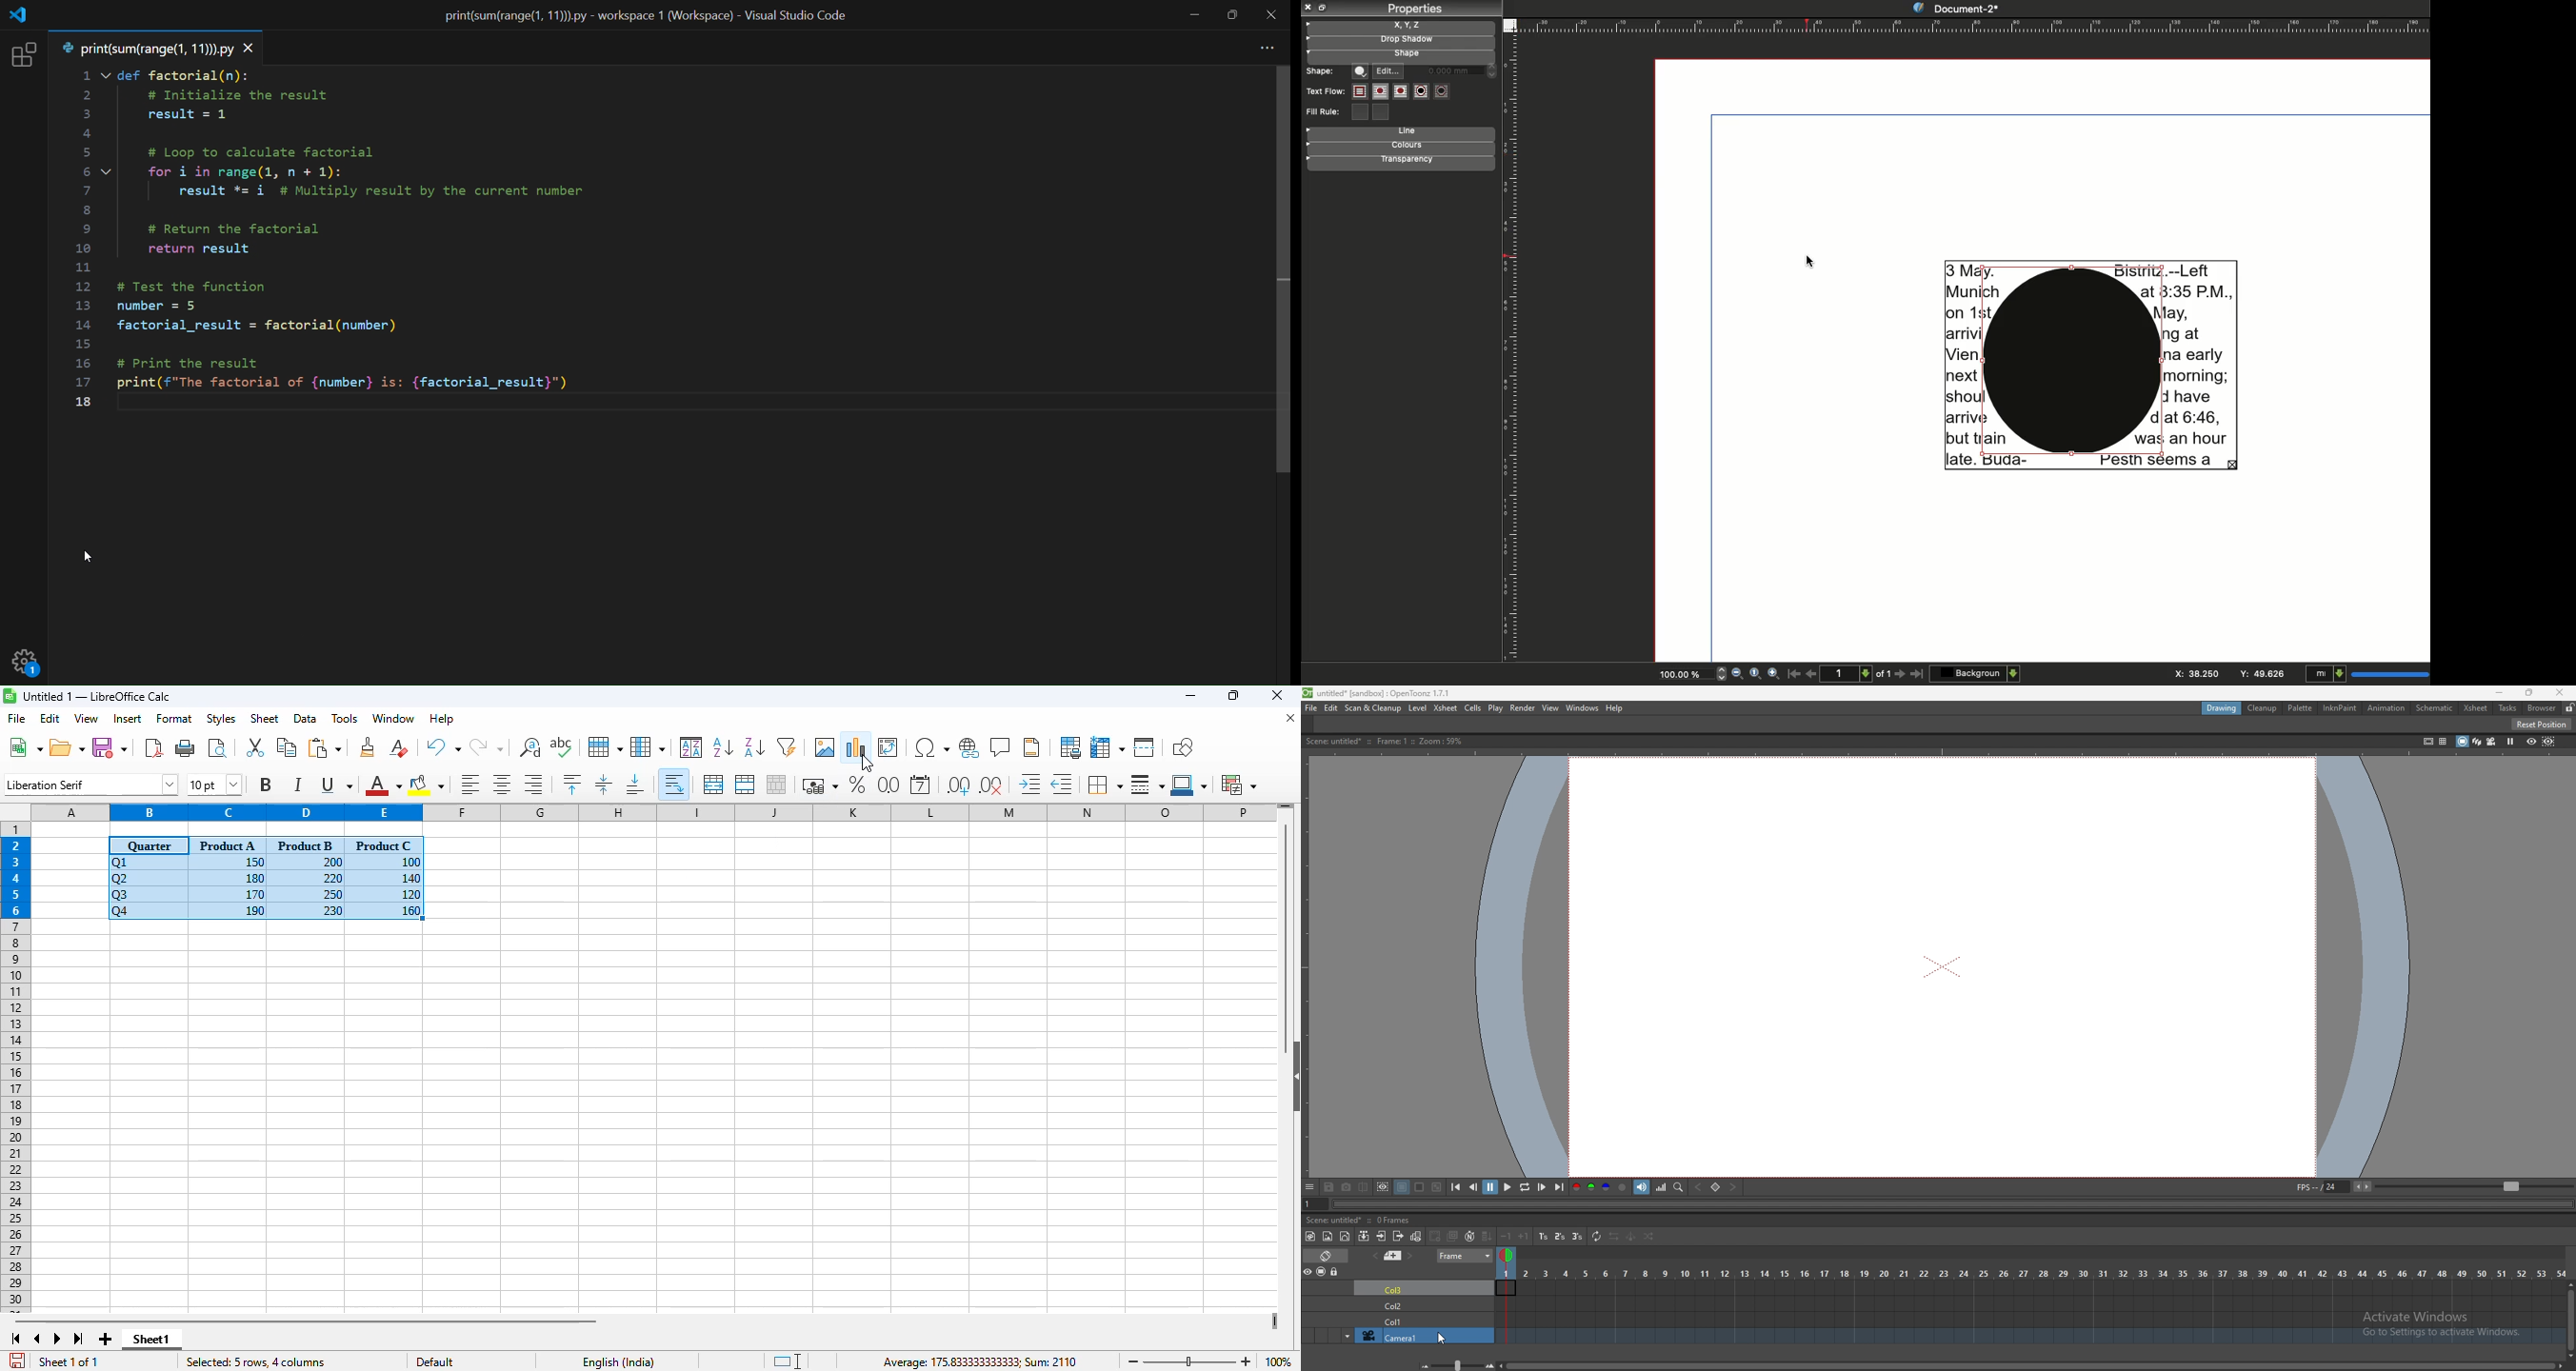  What do you see at coordinates (1347, 1187) in the screenshot?
I see `snapshot` at bounding box center [1347, 1187].